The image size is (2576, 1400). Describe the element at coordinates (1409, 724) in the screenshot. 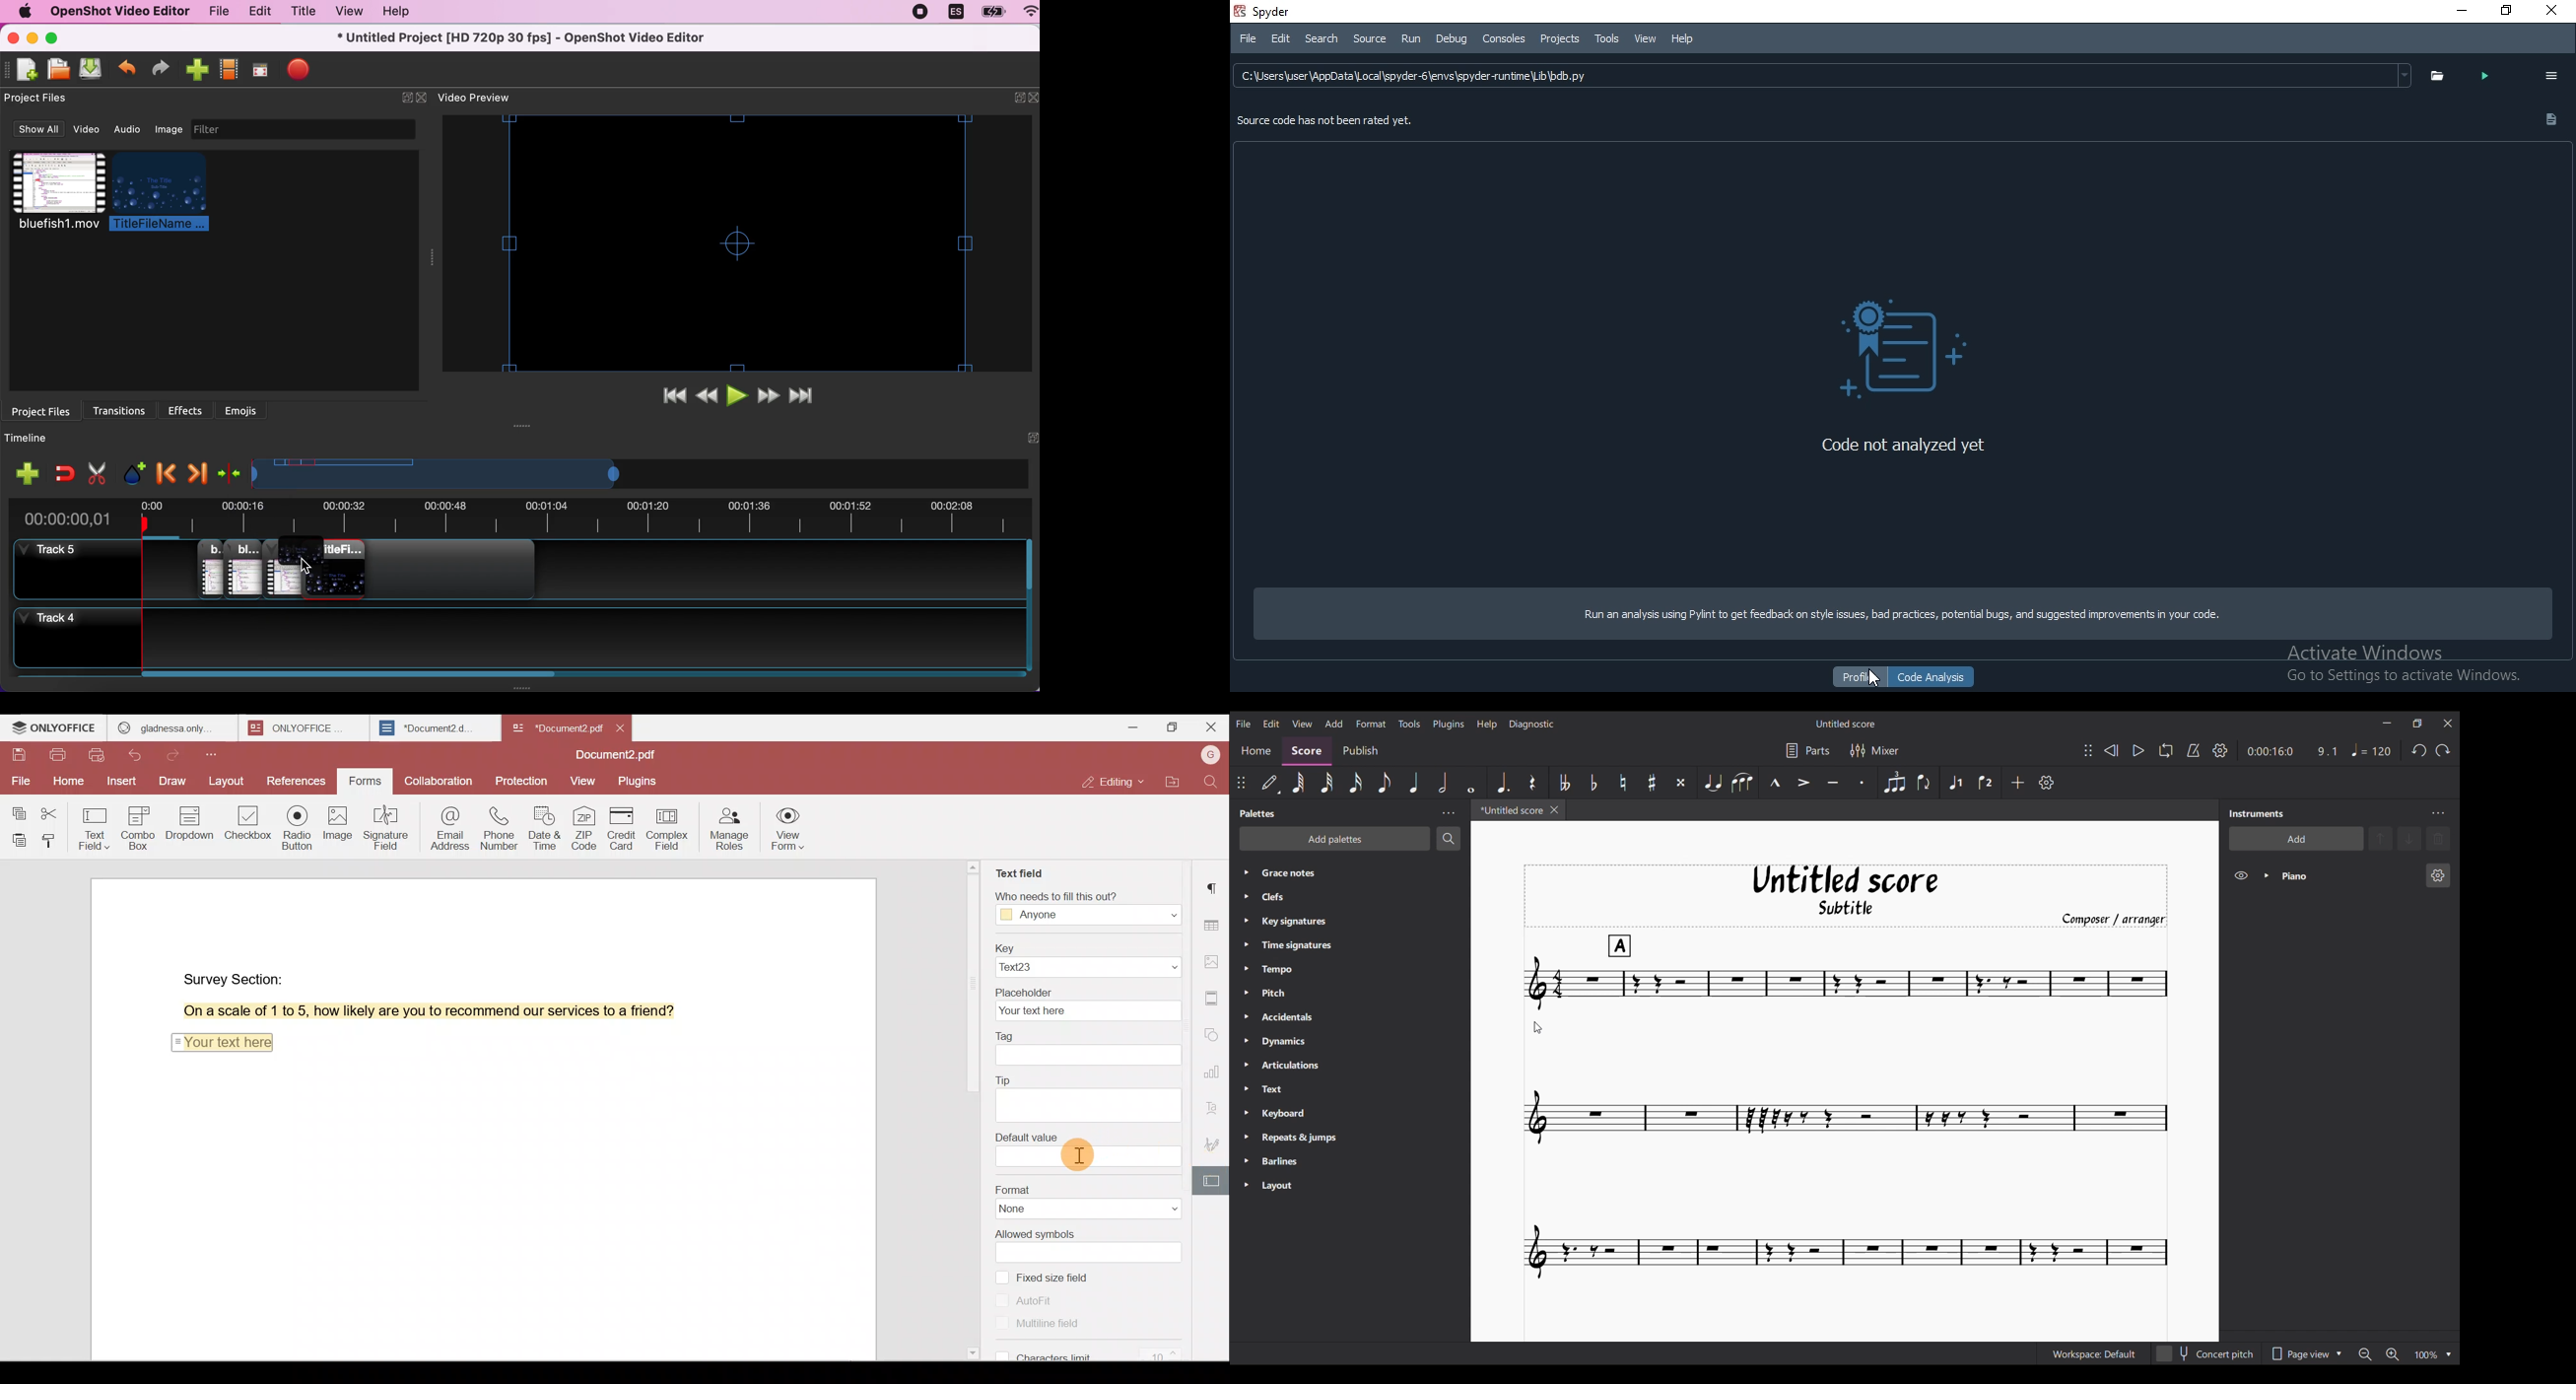

I see `Tools menu` at that location.